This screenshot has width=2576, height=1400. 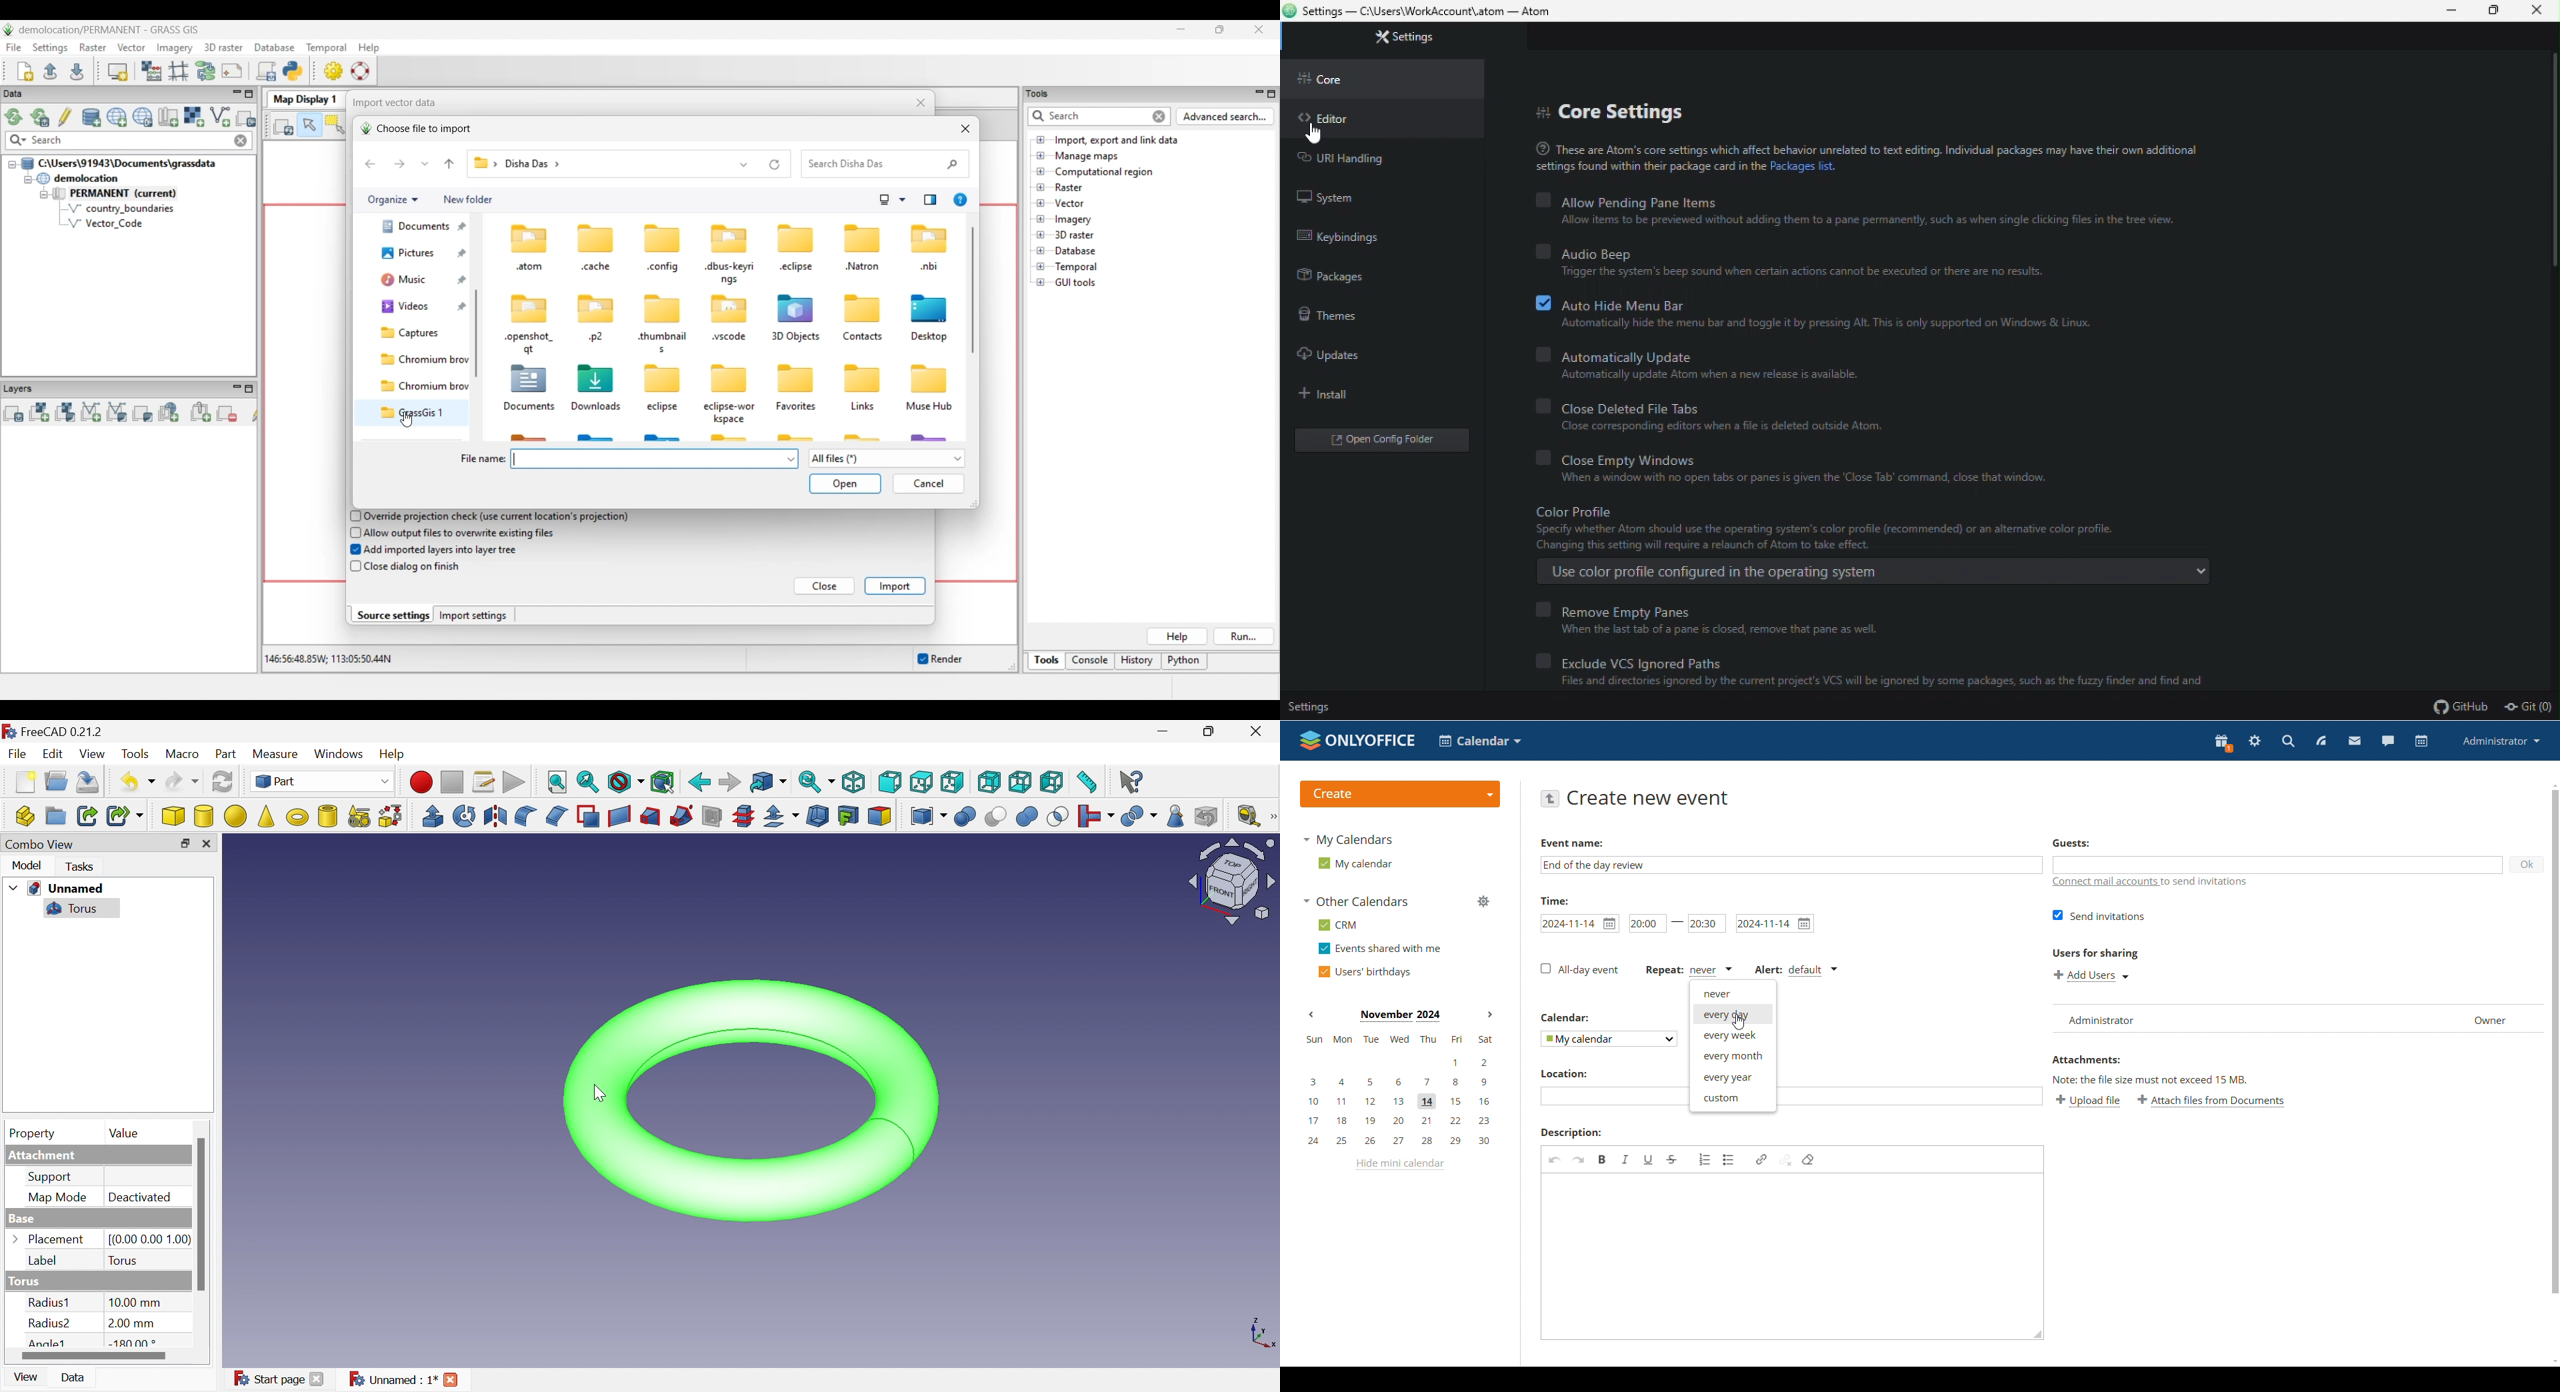 I want to click on Base, so click(x=19, y=1219).